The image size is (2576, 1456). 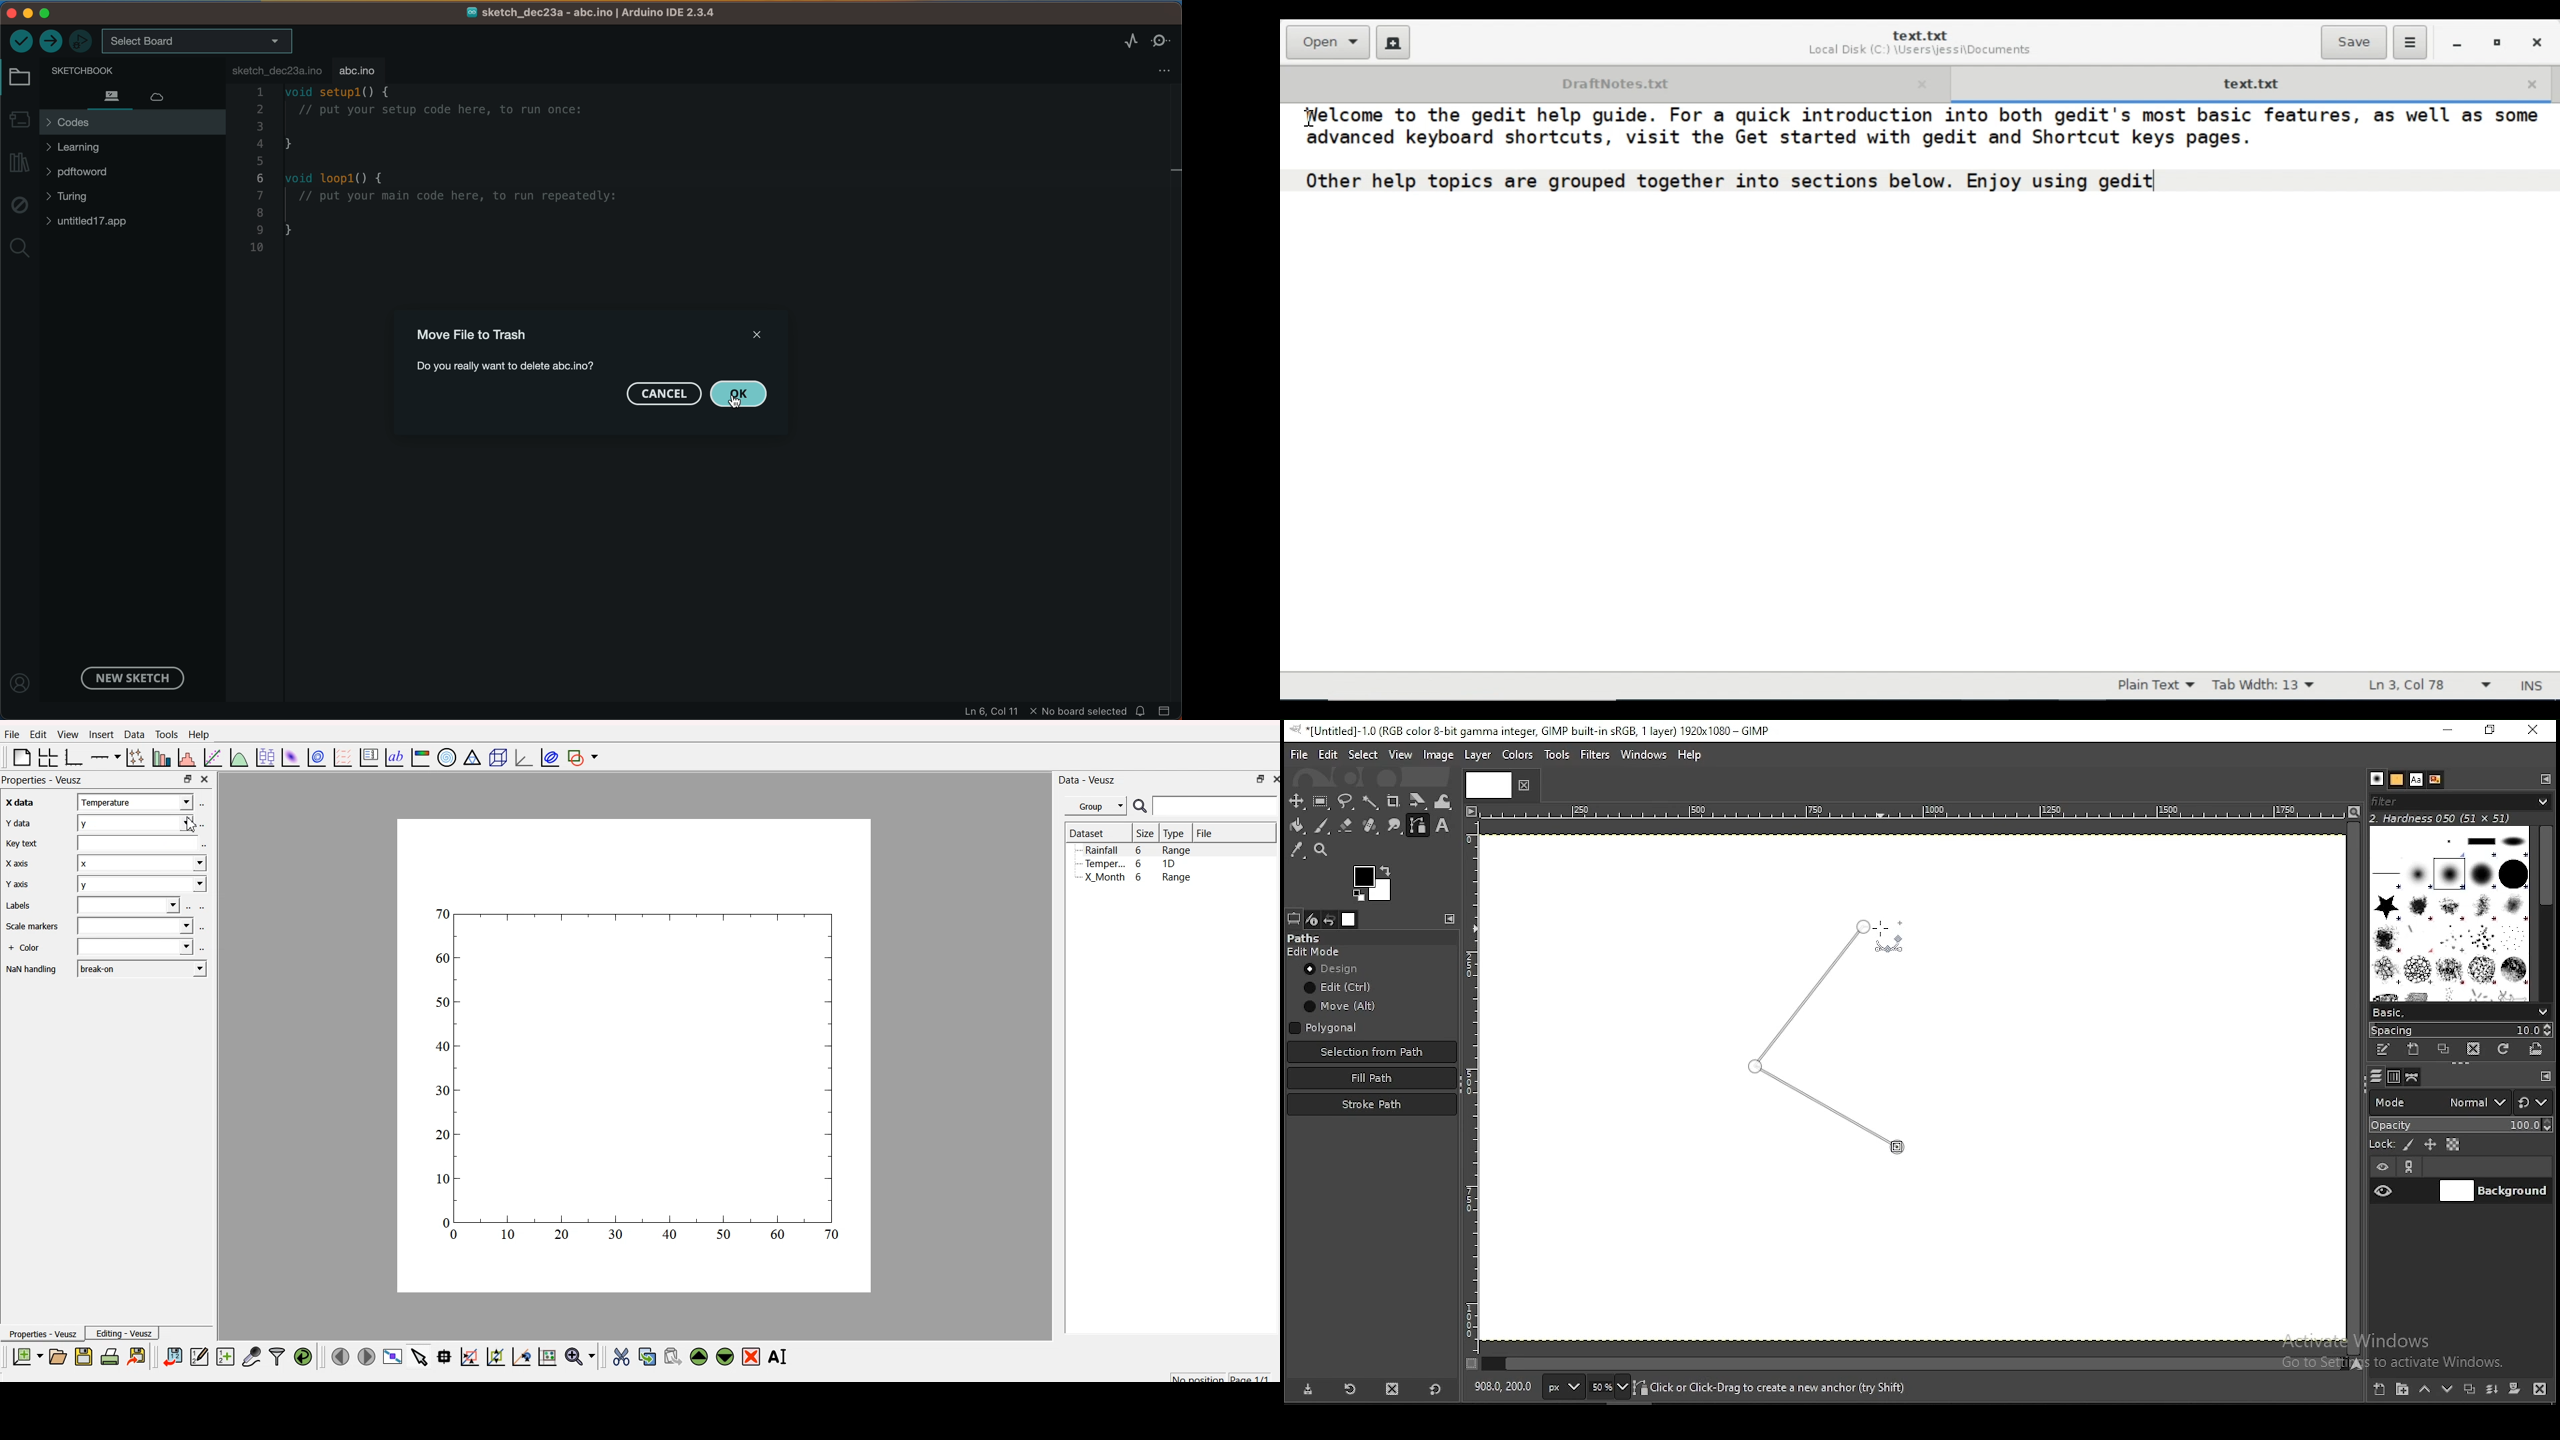 What do you see at coordinates (174, 1357) in the screenshot?
I see `import data` at bounding box center [174, 1357].